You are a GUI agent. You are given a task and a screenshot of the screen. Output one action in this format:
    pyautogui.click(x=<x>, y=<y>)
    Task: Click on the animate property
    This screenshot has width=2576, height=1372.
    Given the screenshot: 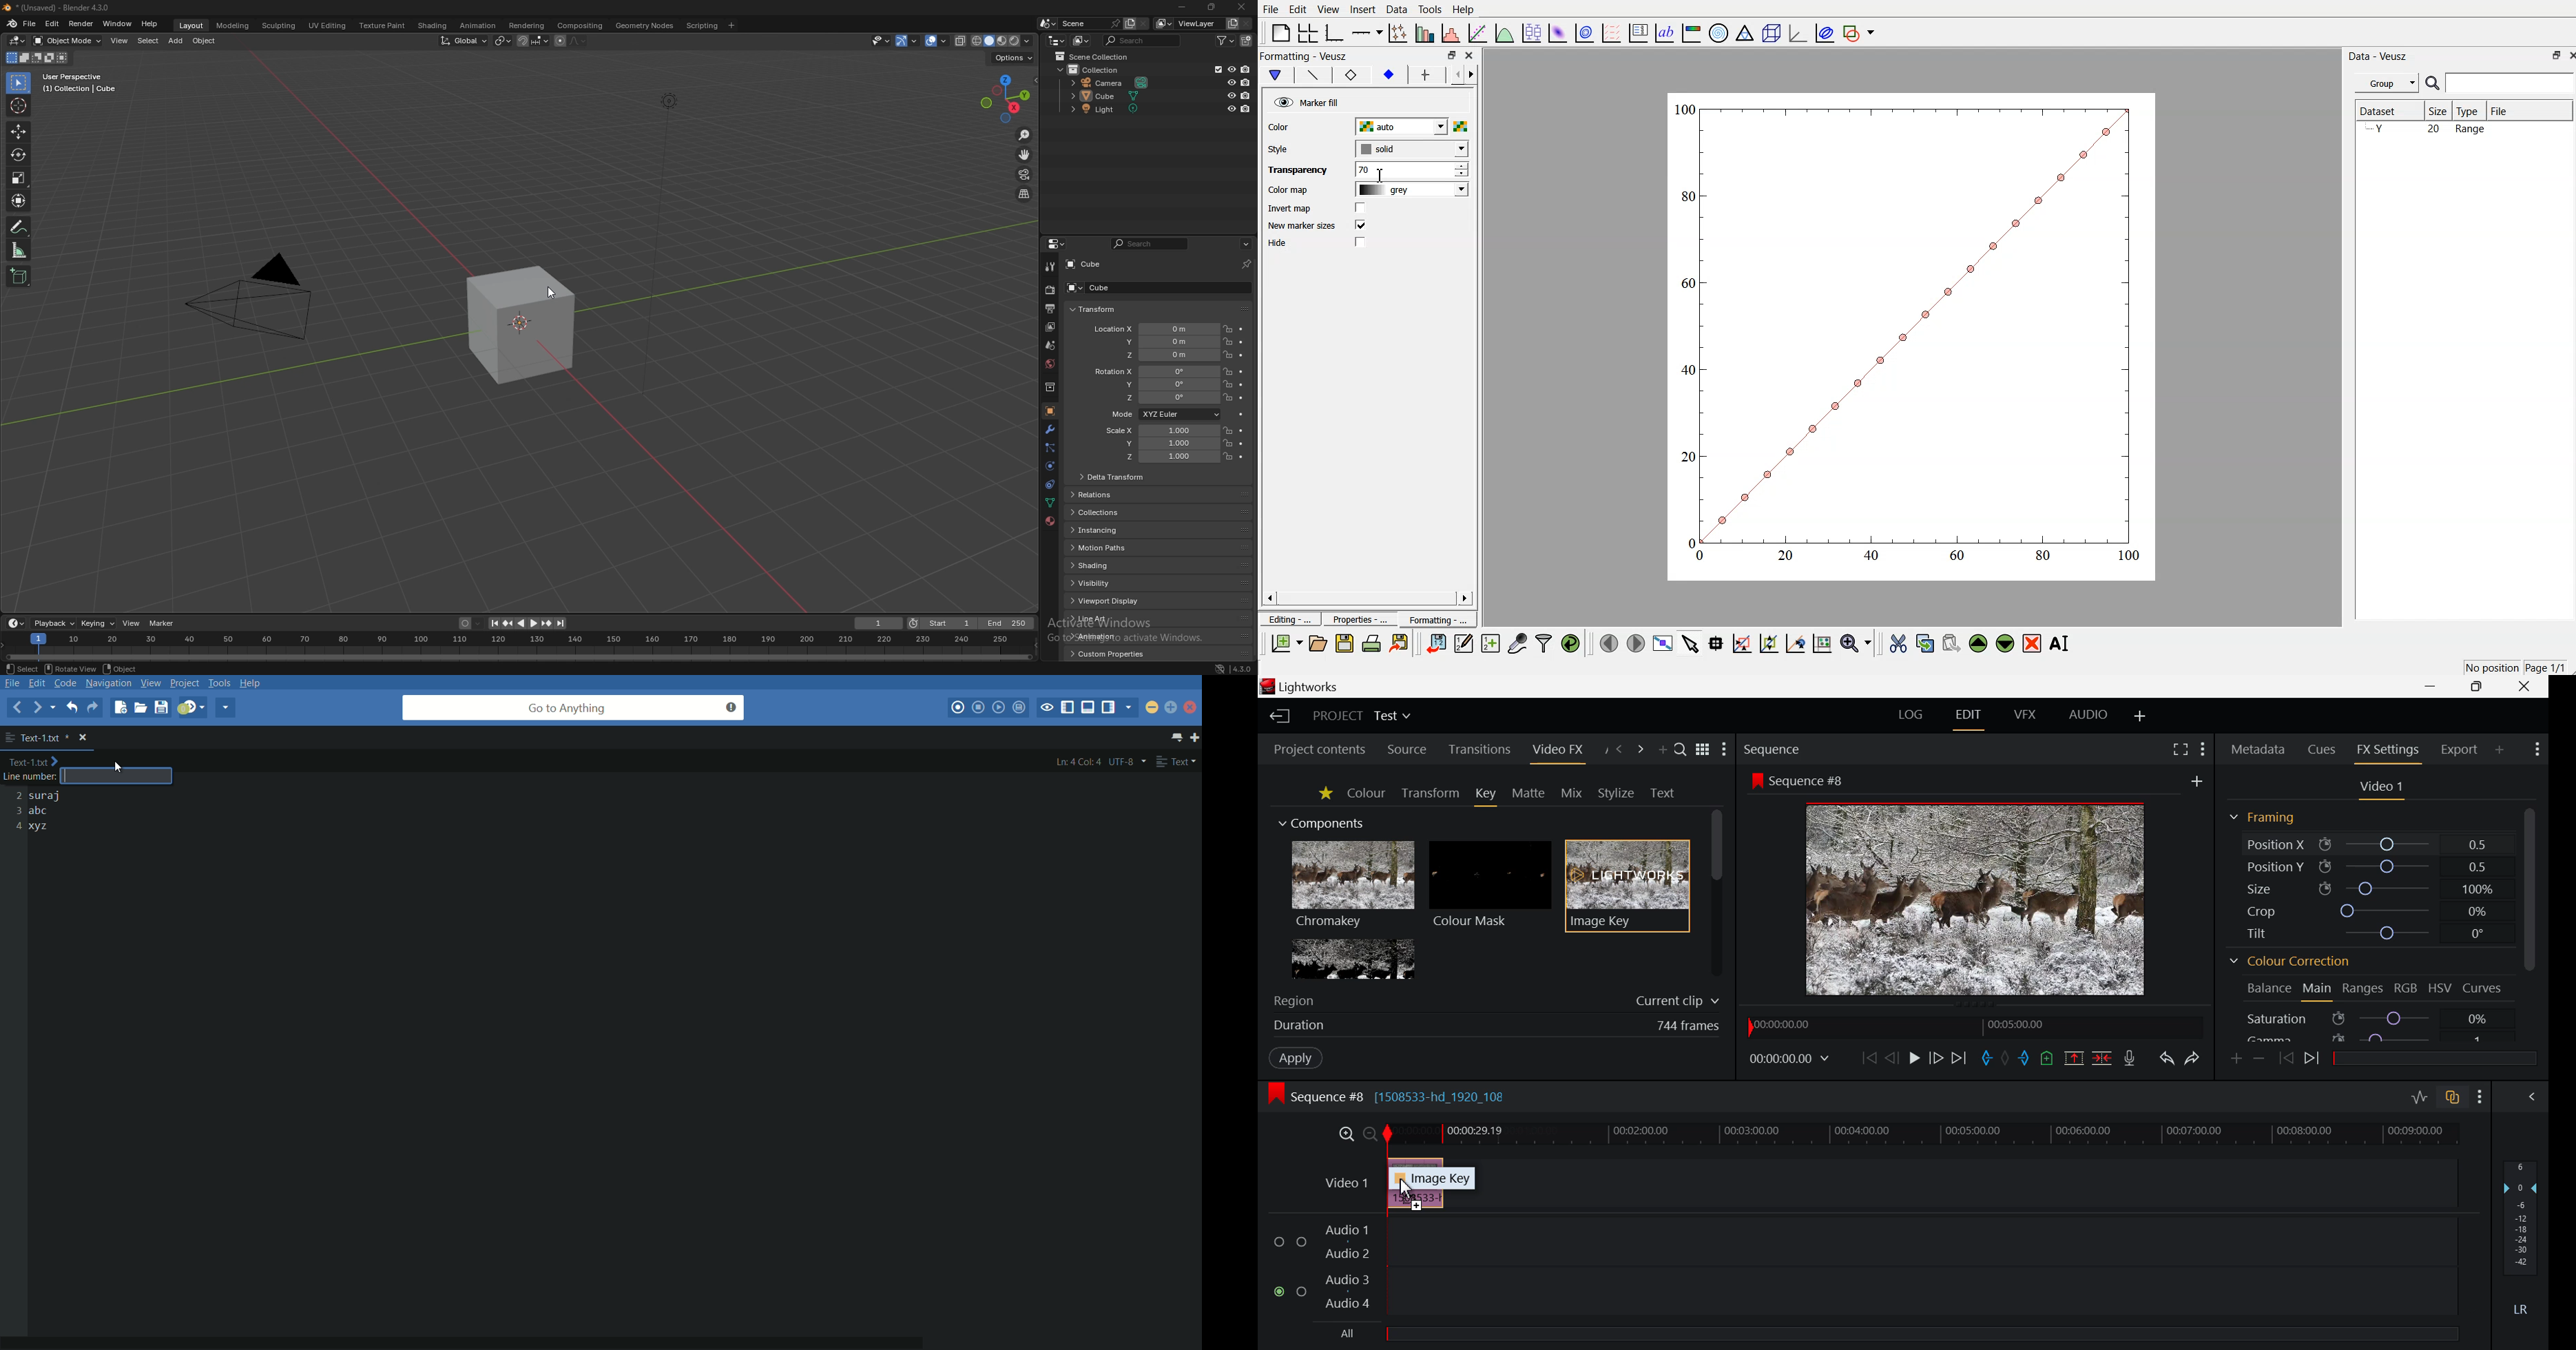 What is the action you would take?
    pyautogui.click(x=1243, y=397)
    